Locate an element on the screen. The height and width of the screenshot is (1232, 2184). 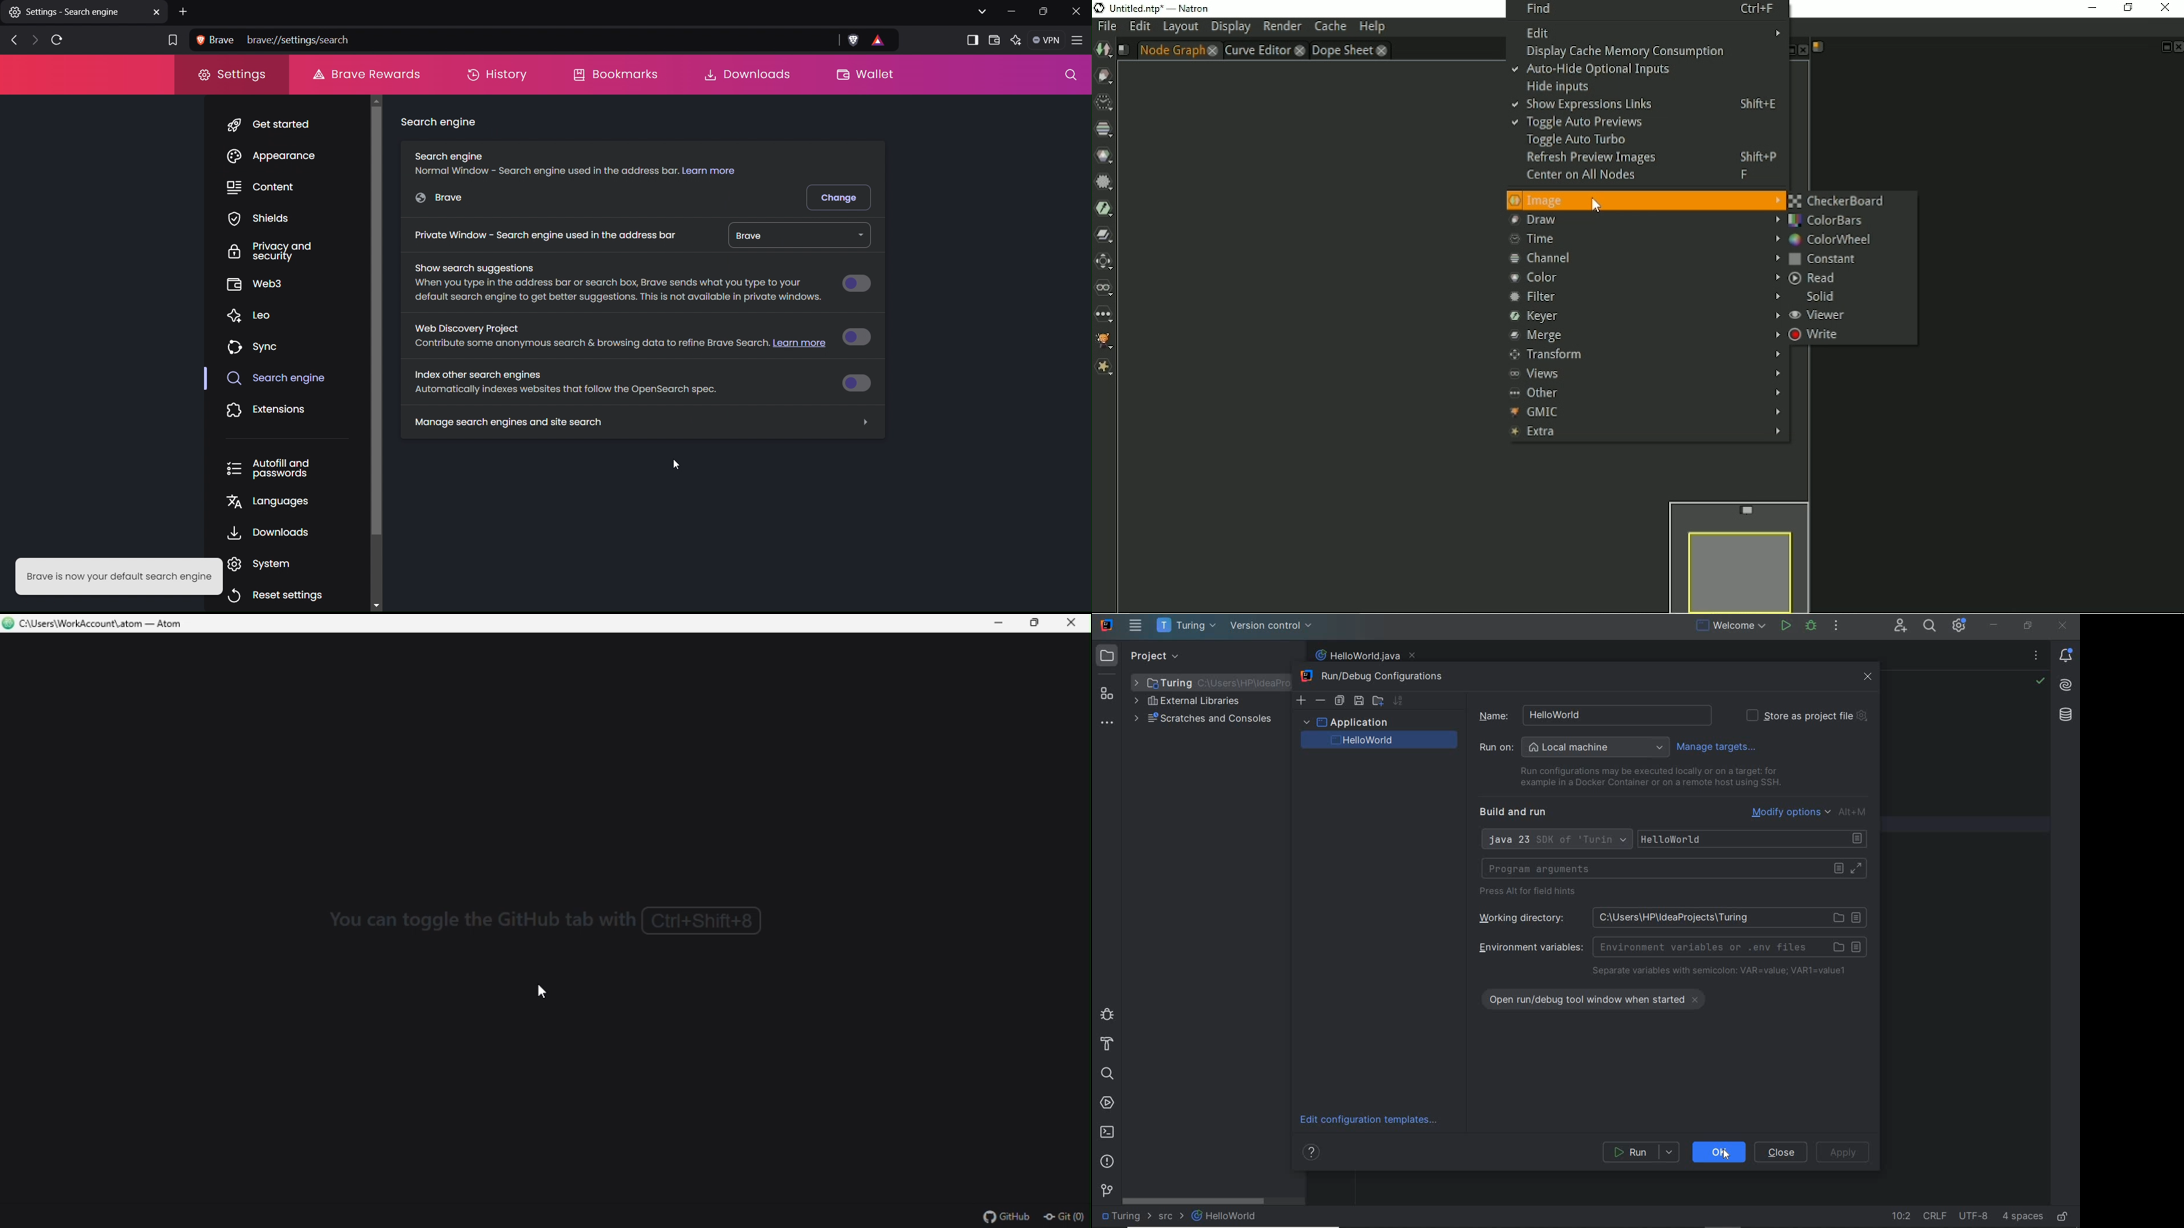
code with me is located at coordinates (1901, 627).